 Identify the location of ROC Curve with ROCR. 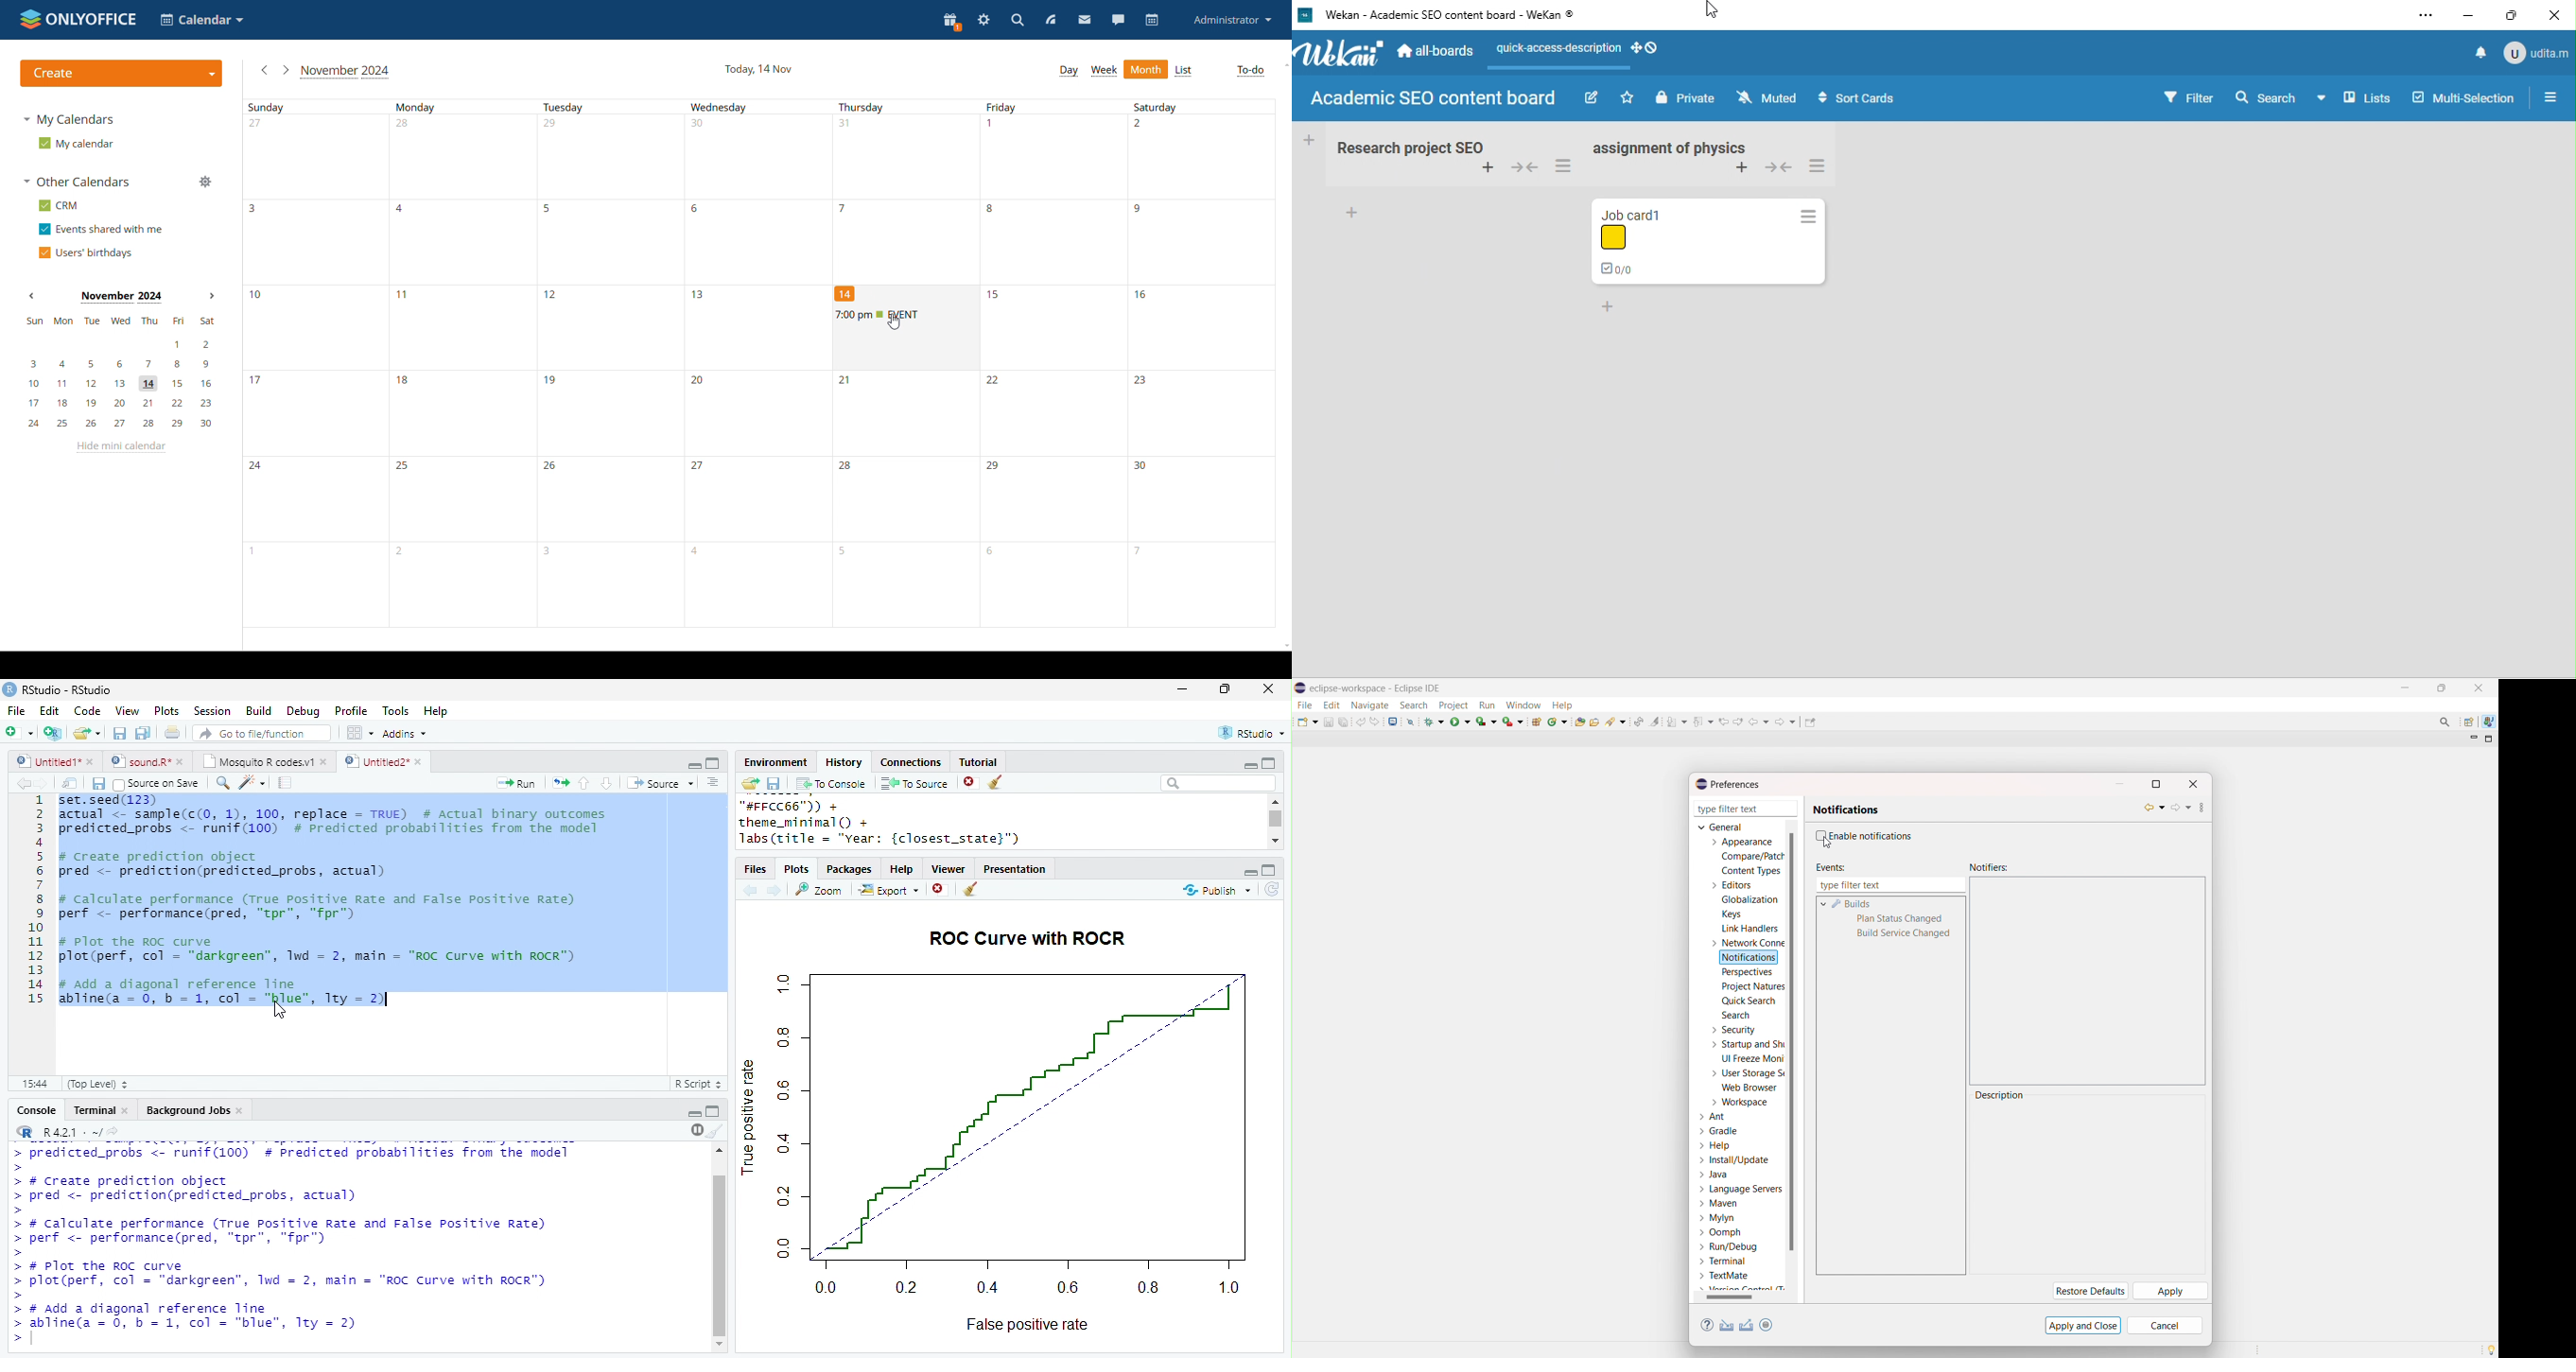
(1026, 937).